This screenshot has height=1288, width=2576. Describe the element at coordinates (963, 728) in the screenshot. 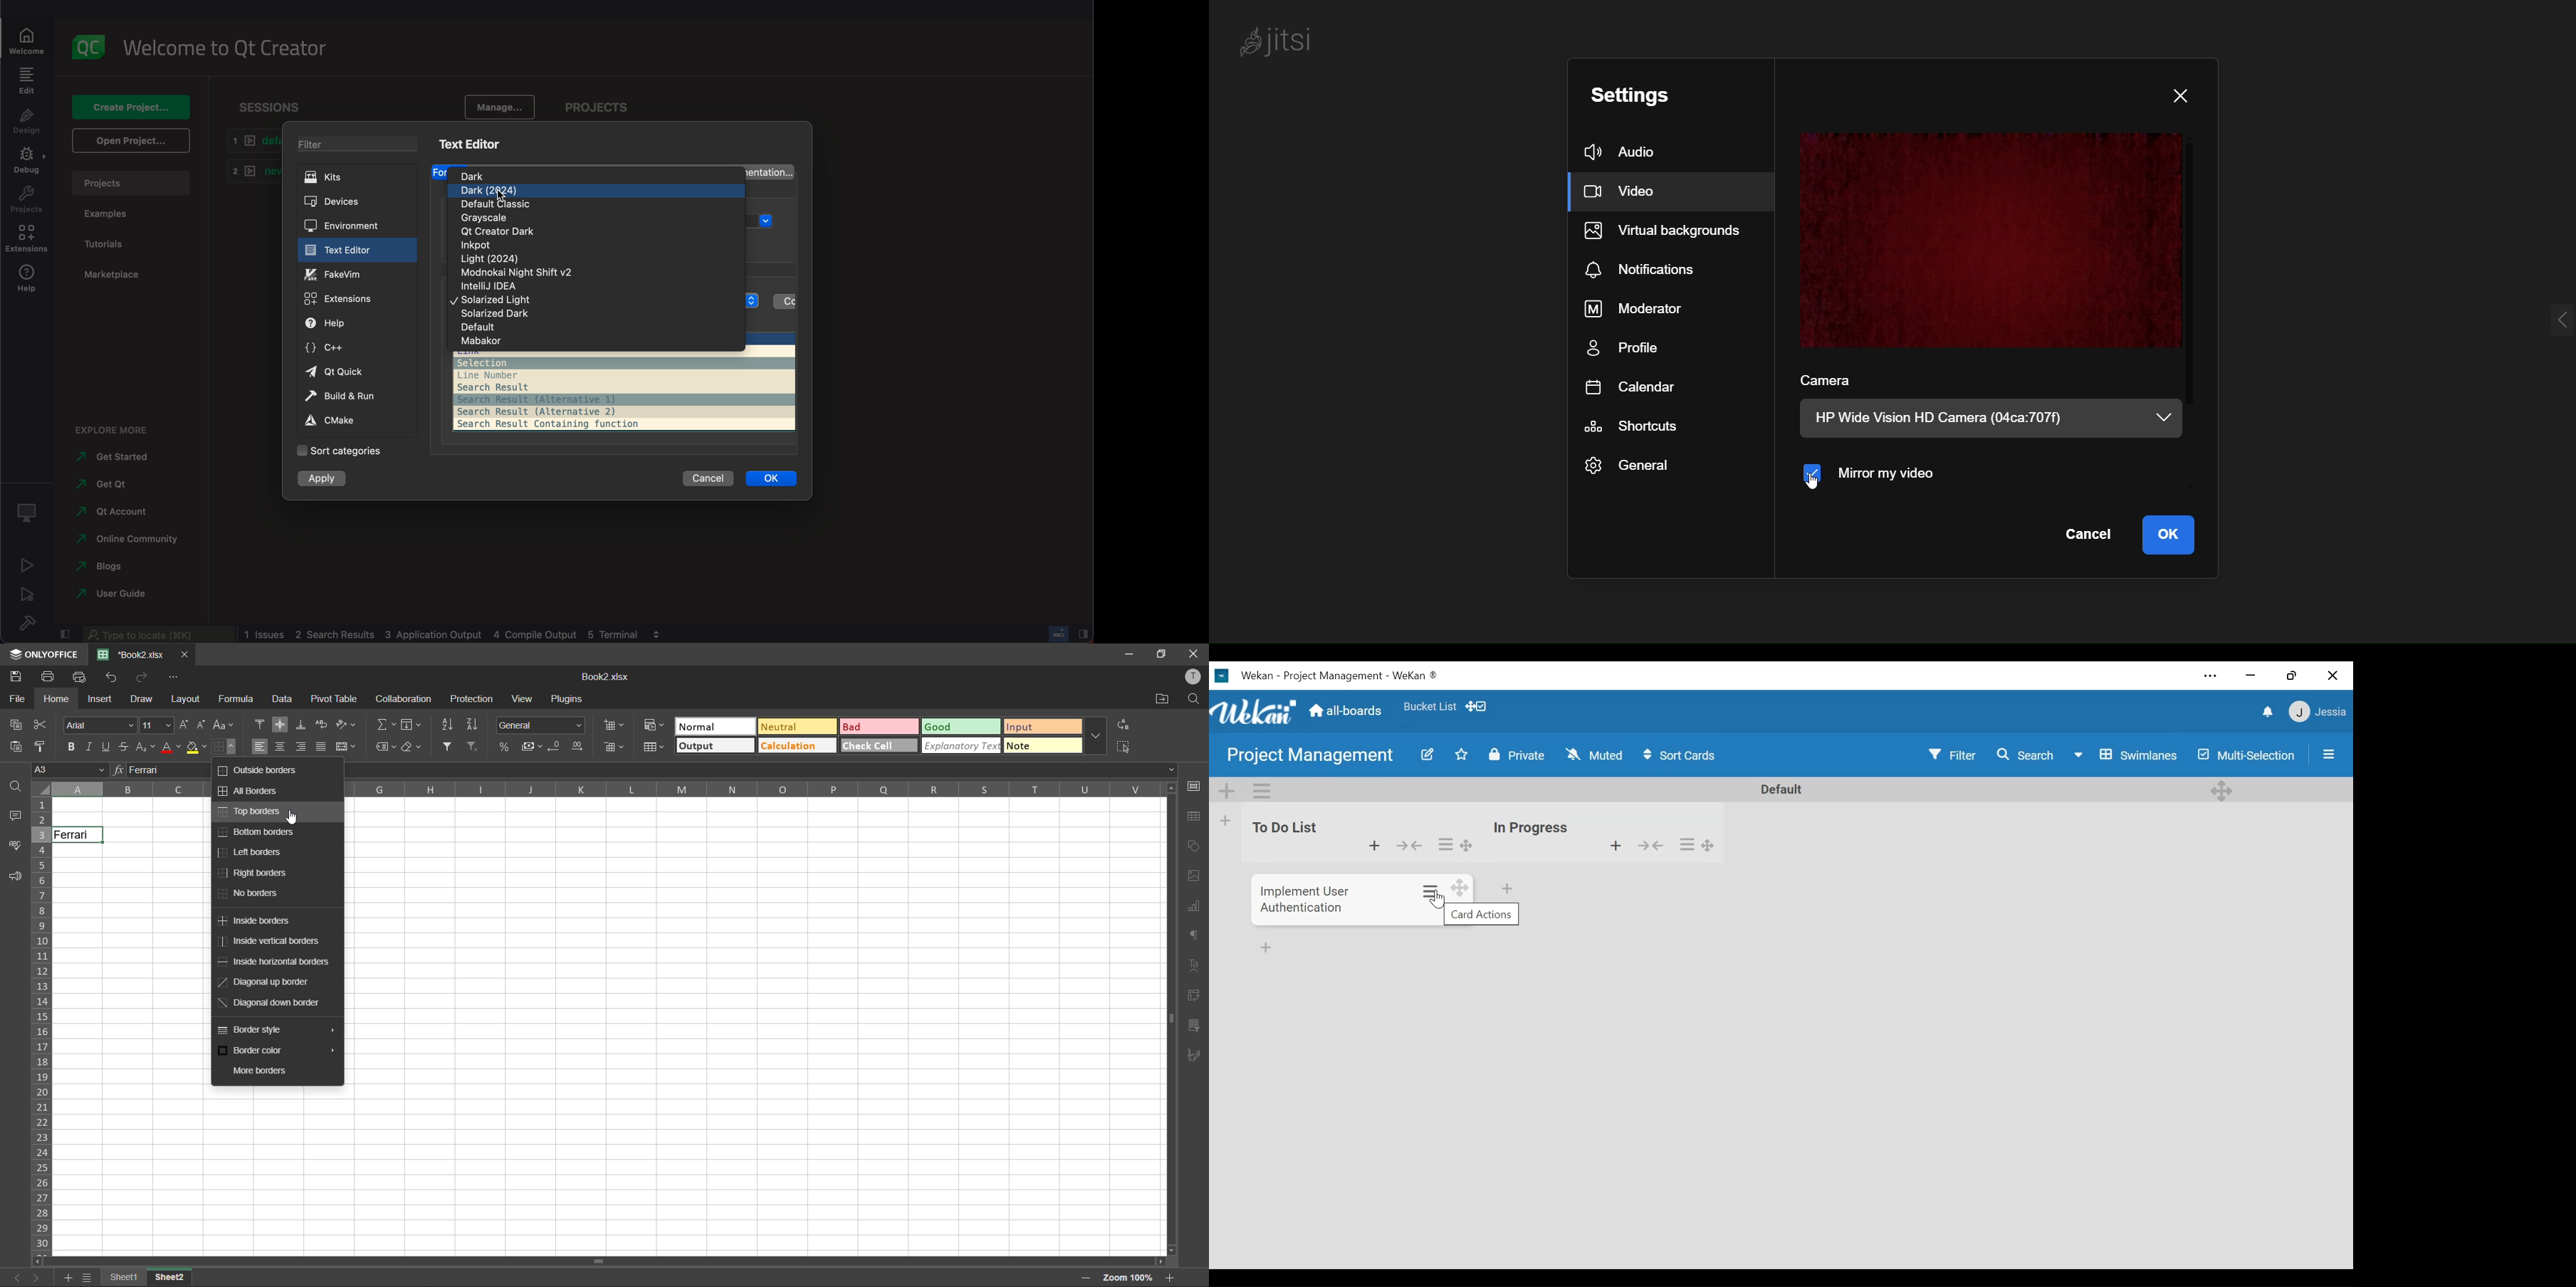

I see `good` at that location.